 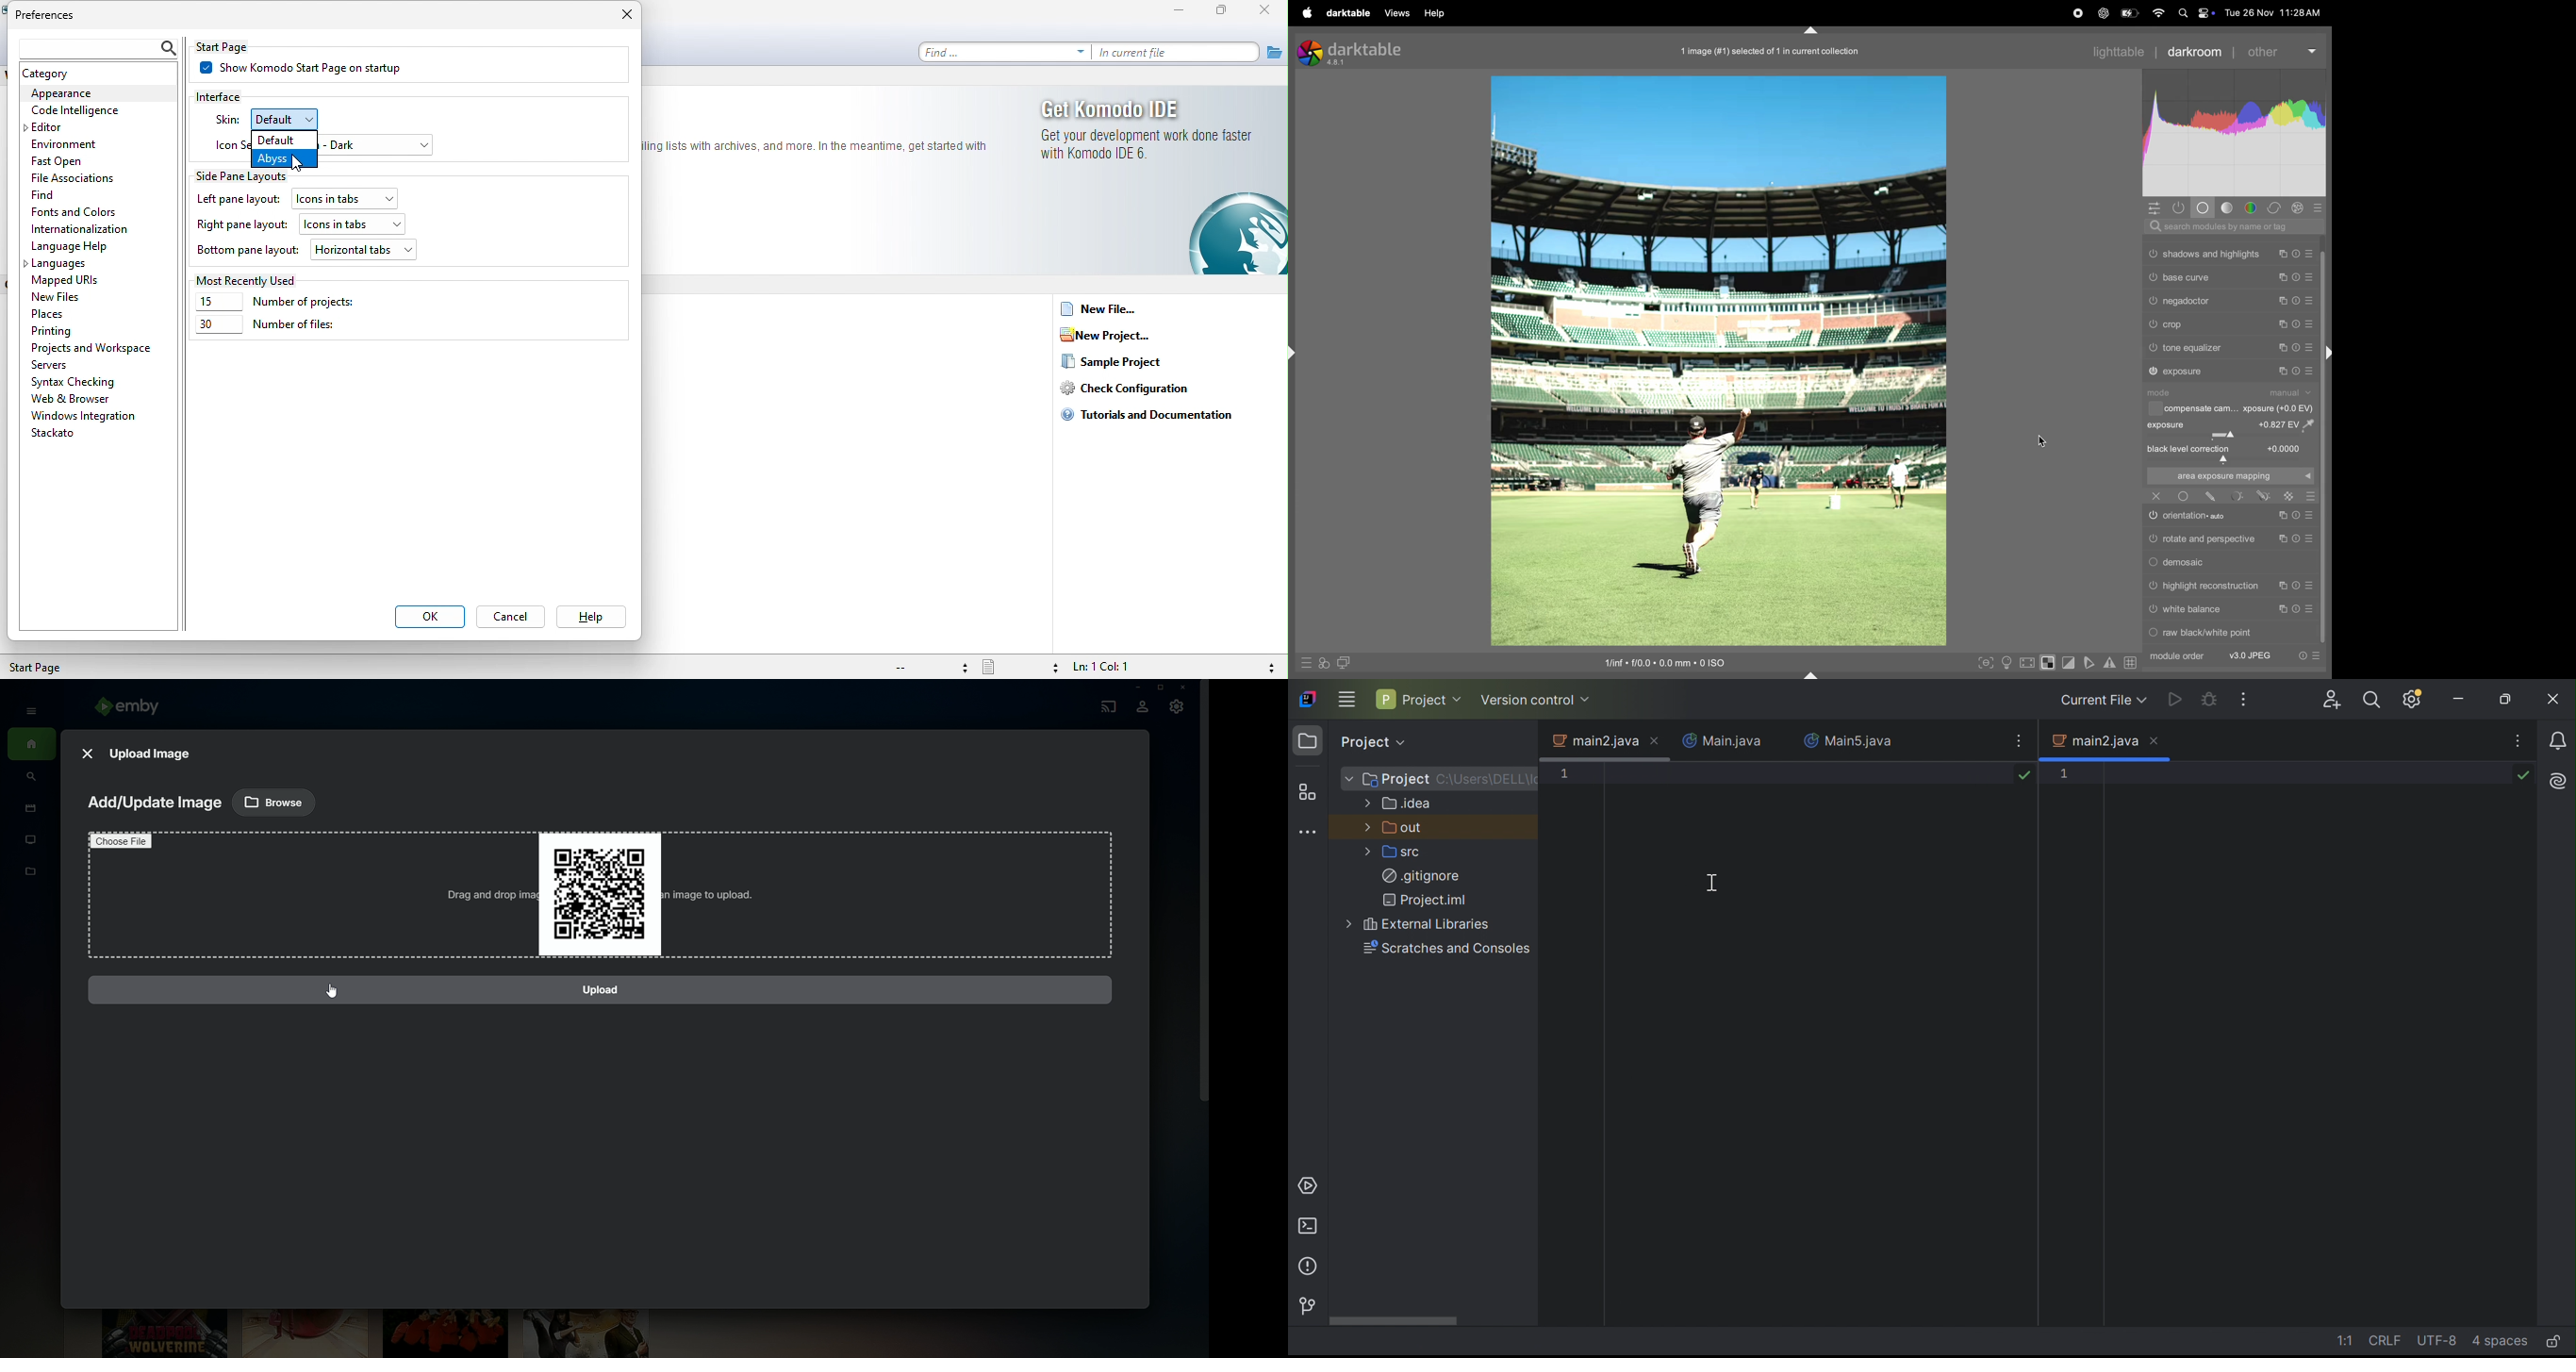 I want to click on toggle iso, so click(x=2007, y=663).